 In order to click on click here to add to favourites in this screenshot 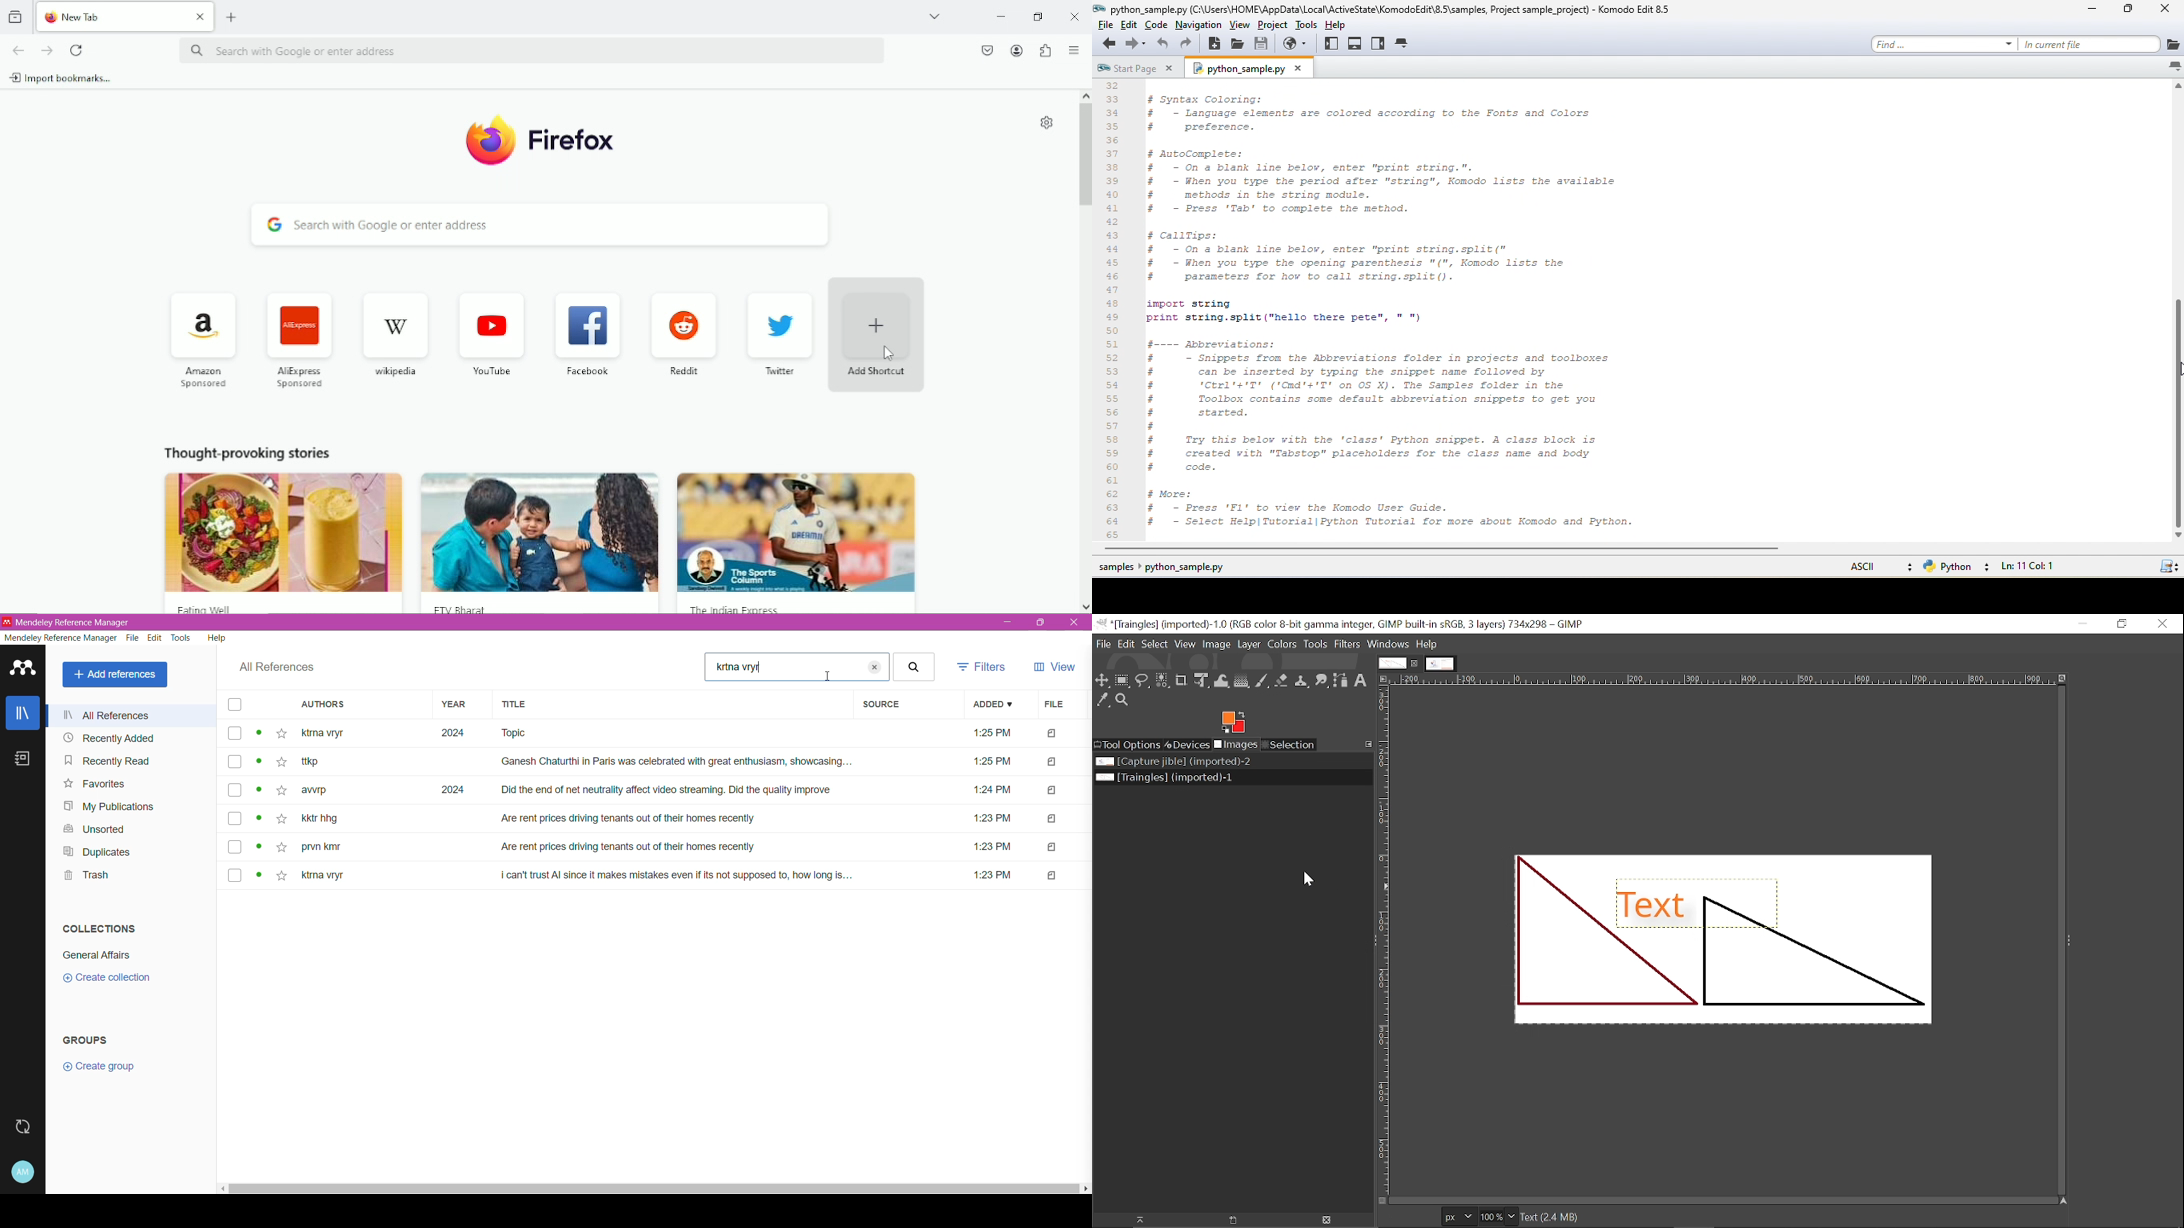, I will do `click(280, 761)`.